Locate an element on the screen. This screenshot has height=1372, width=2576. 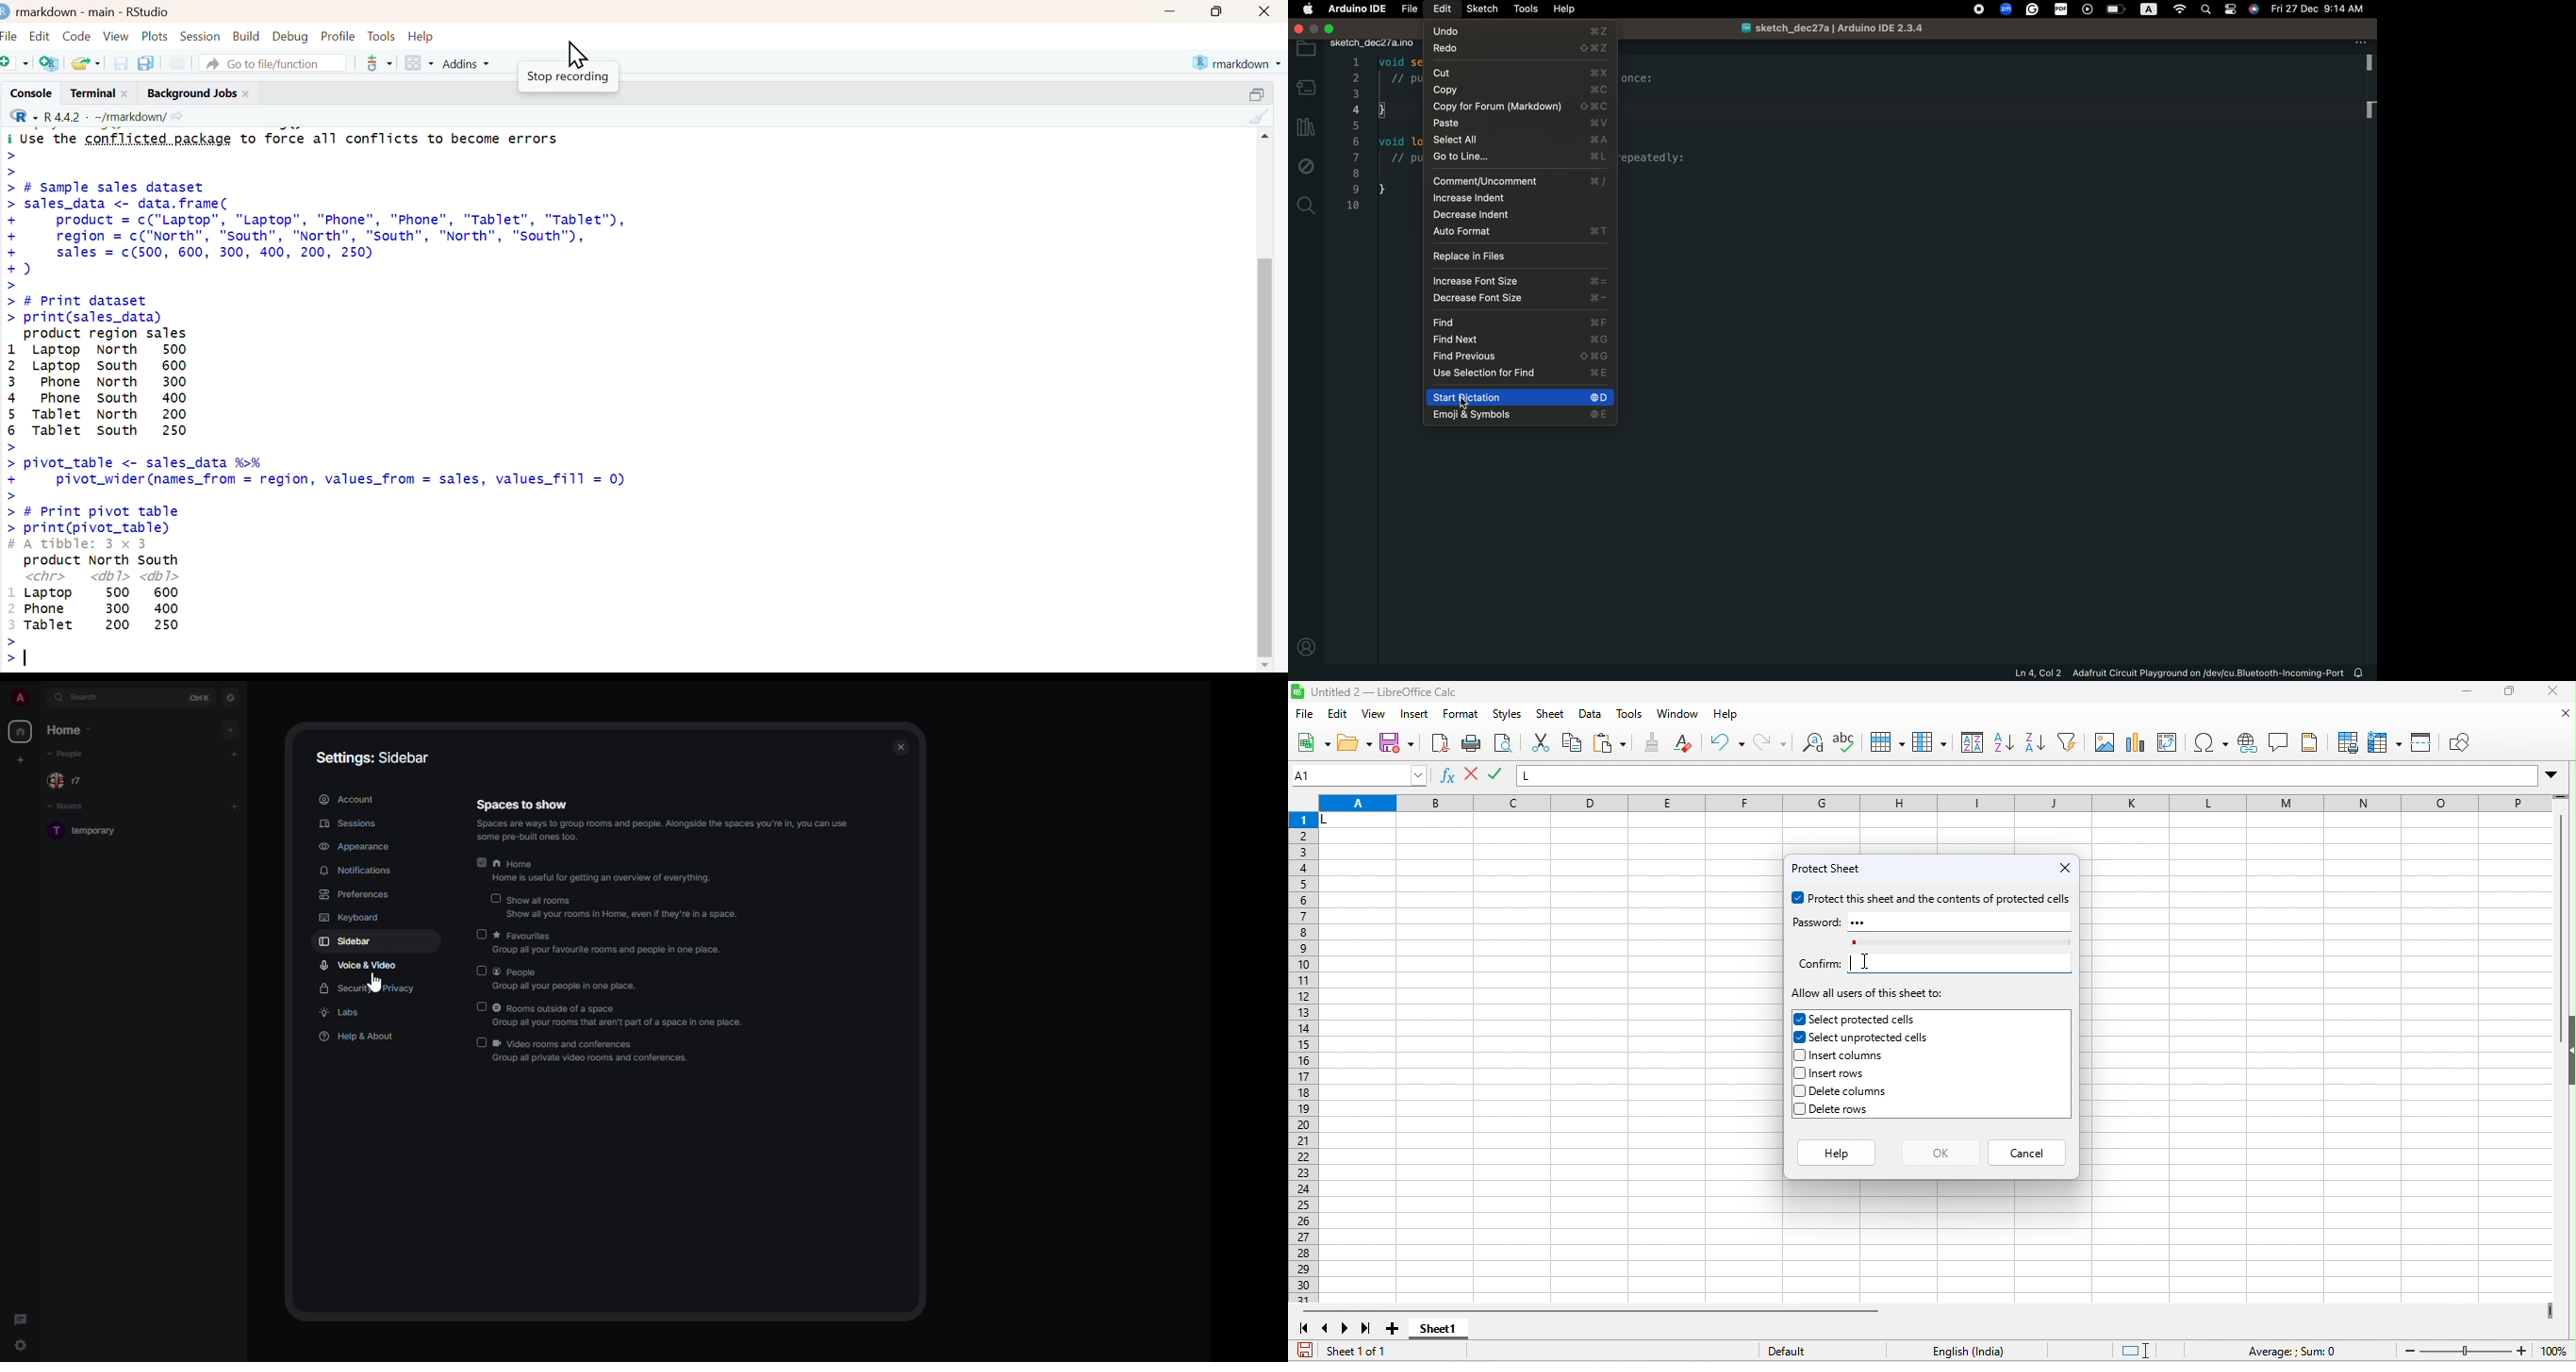
sort is located at coordinates (1973, 741).